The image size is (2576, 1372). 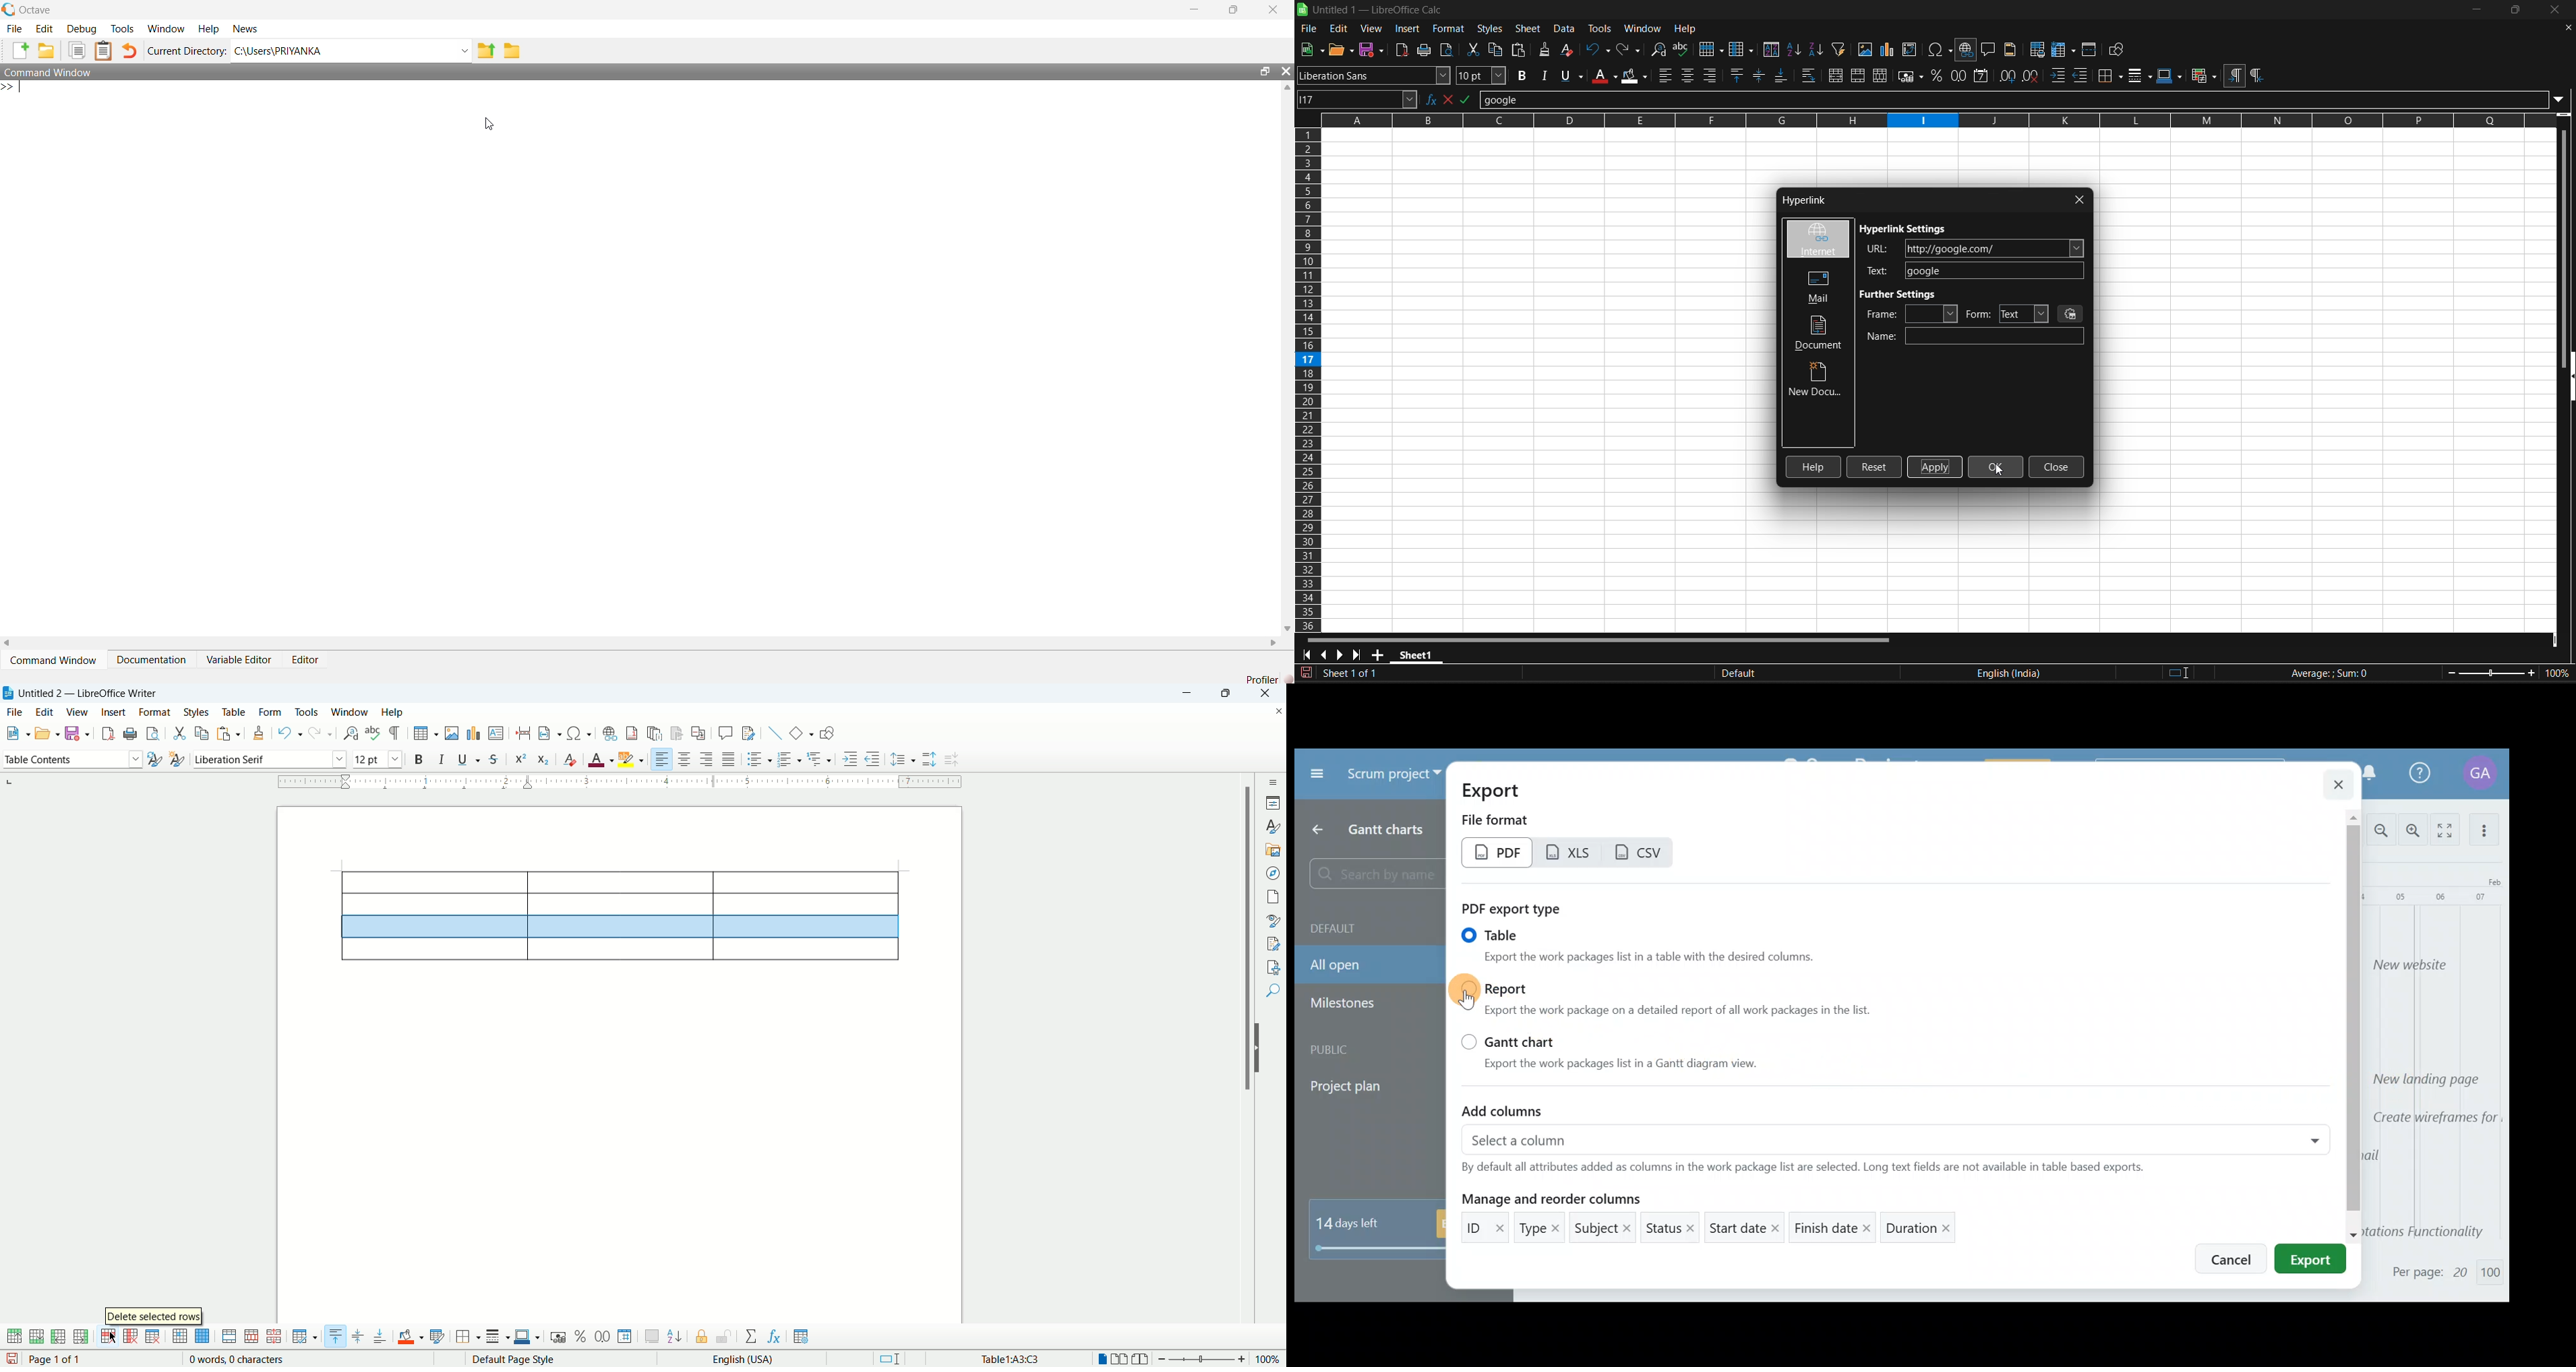 I want to click on bookview, so click(x=1141, y=1360).